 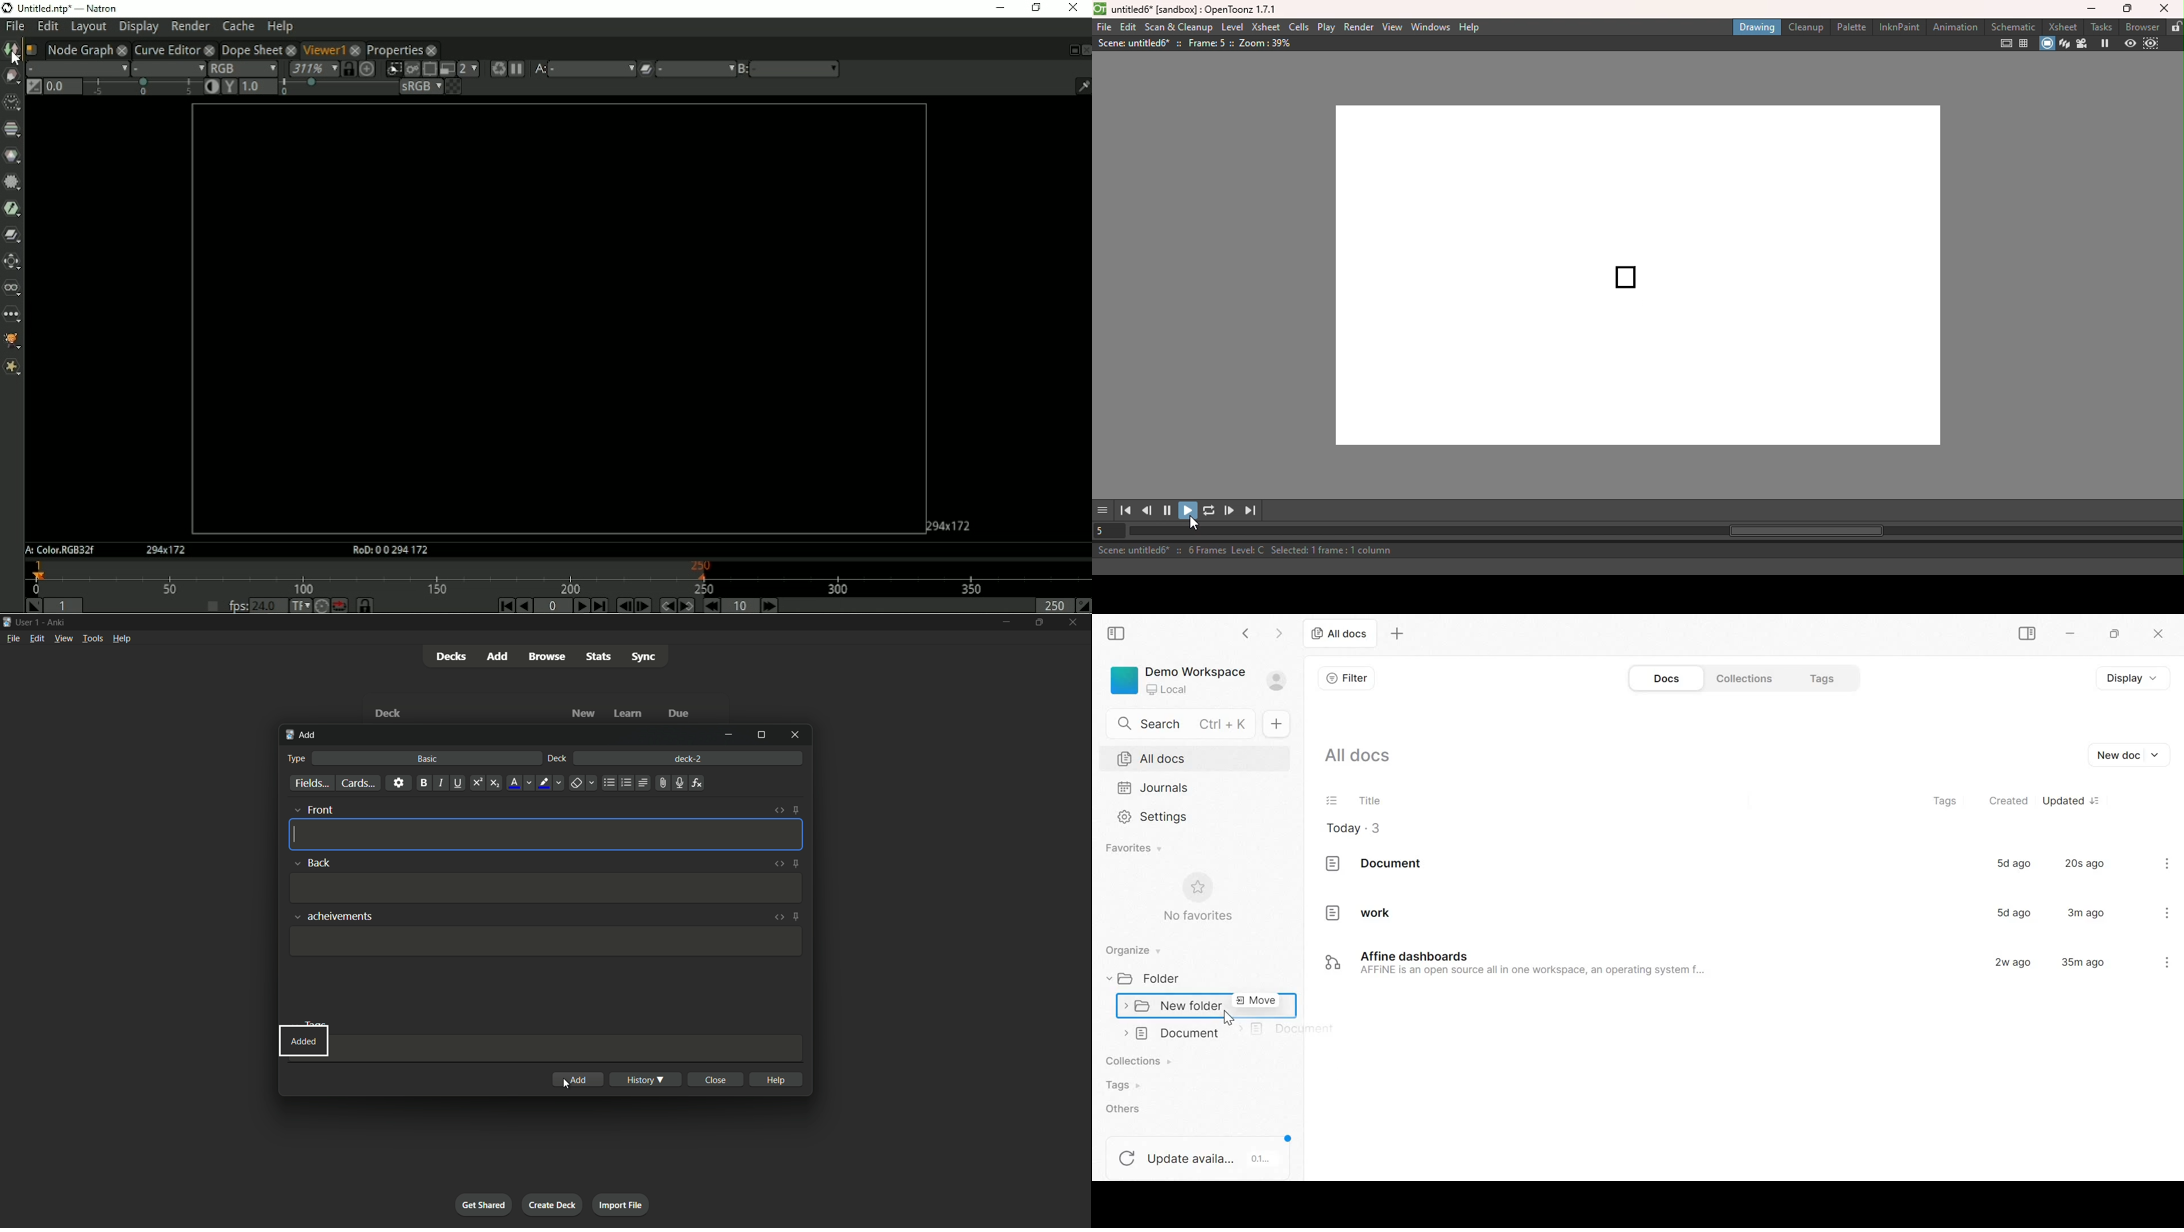 I want to click on cards, so click(x=359, y=783).